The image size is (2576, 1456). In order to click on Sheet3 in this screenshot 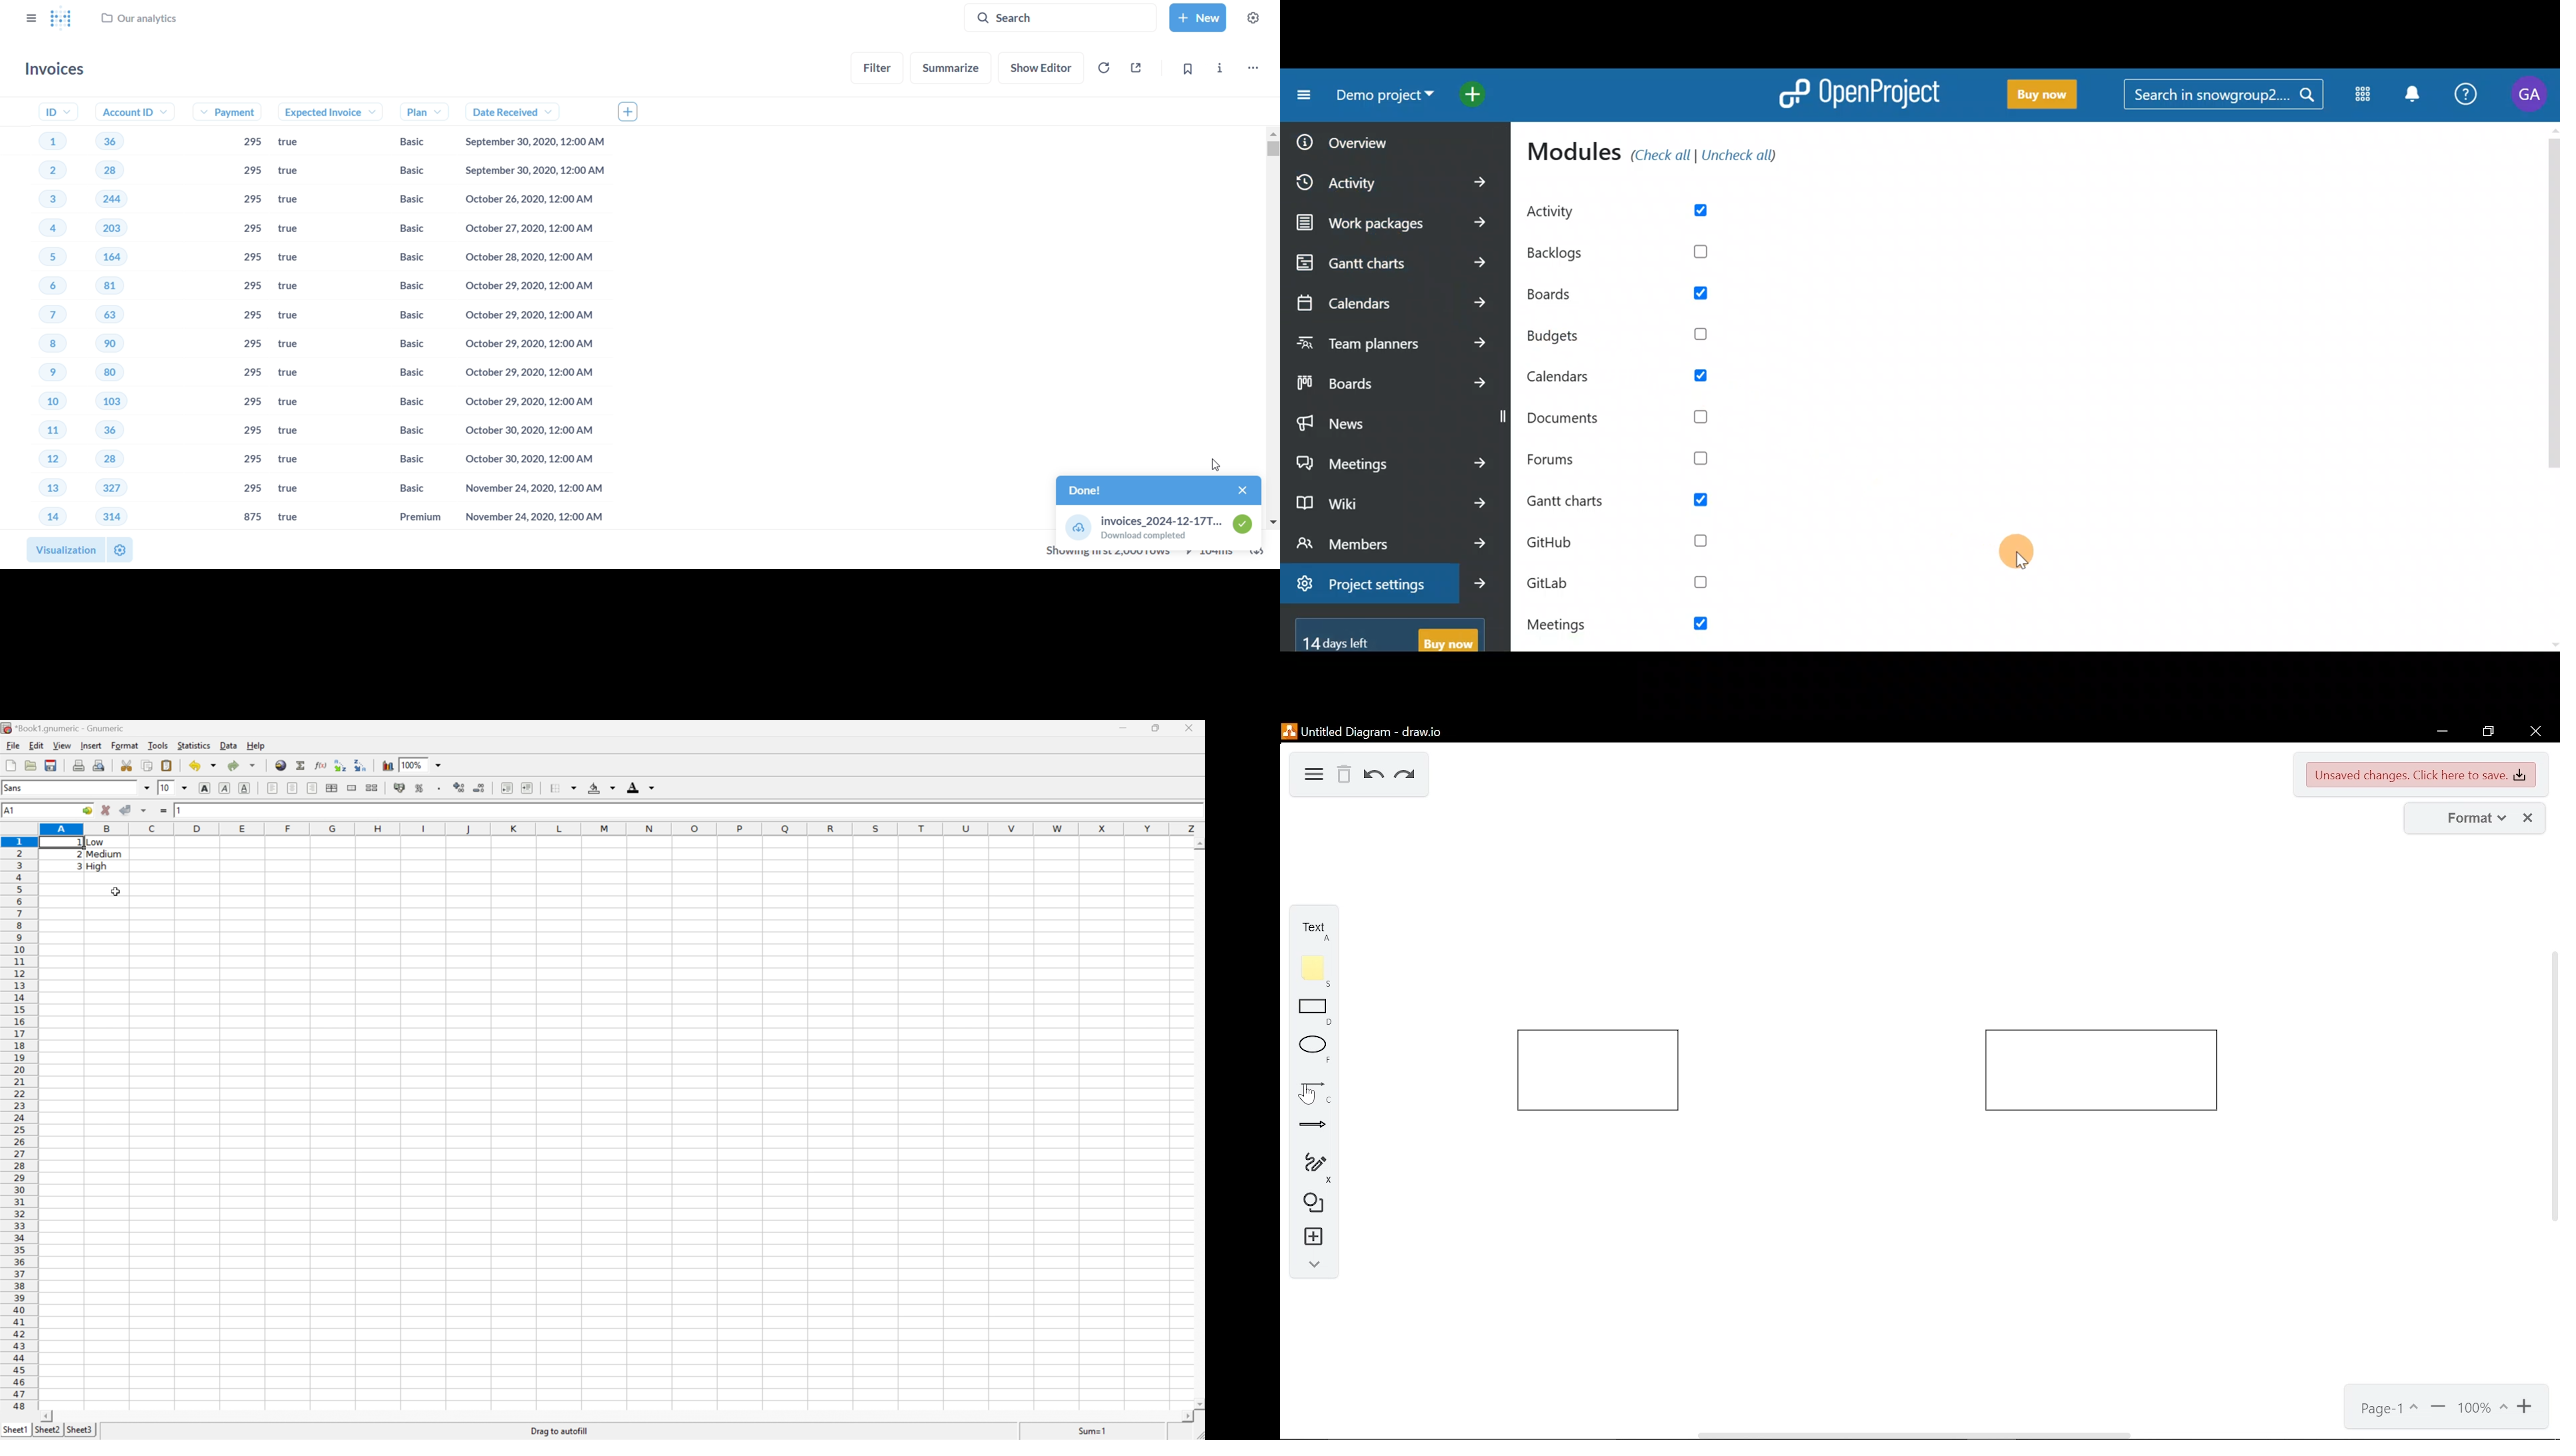, I will do `click(82, 1432)`.